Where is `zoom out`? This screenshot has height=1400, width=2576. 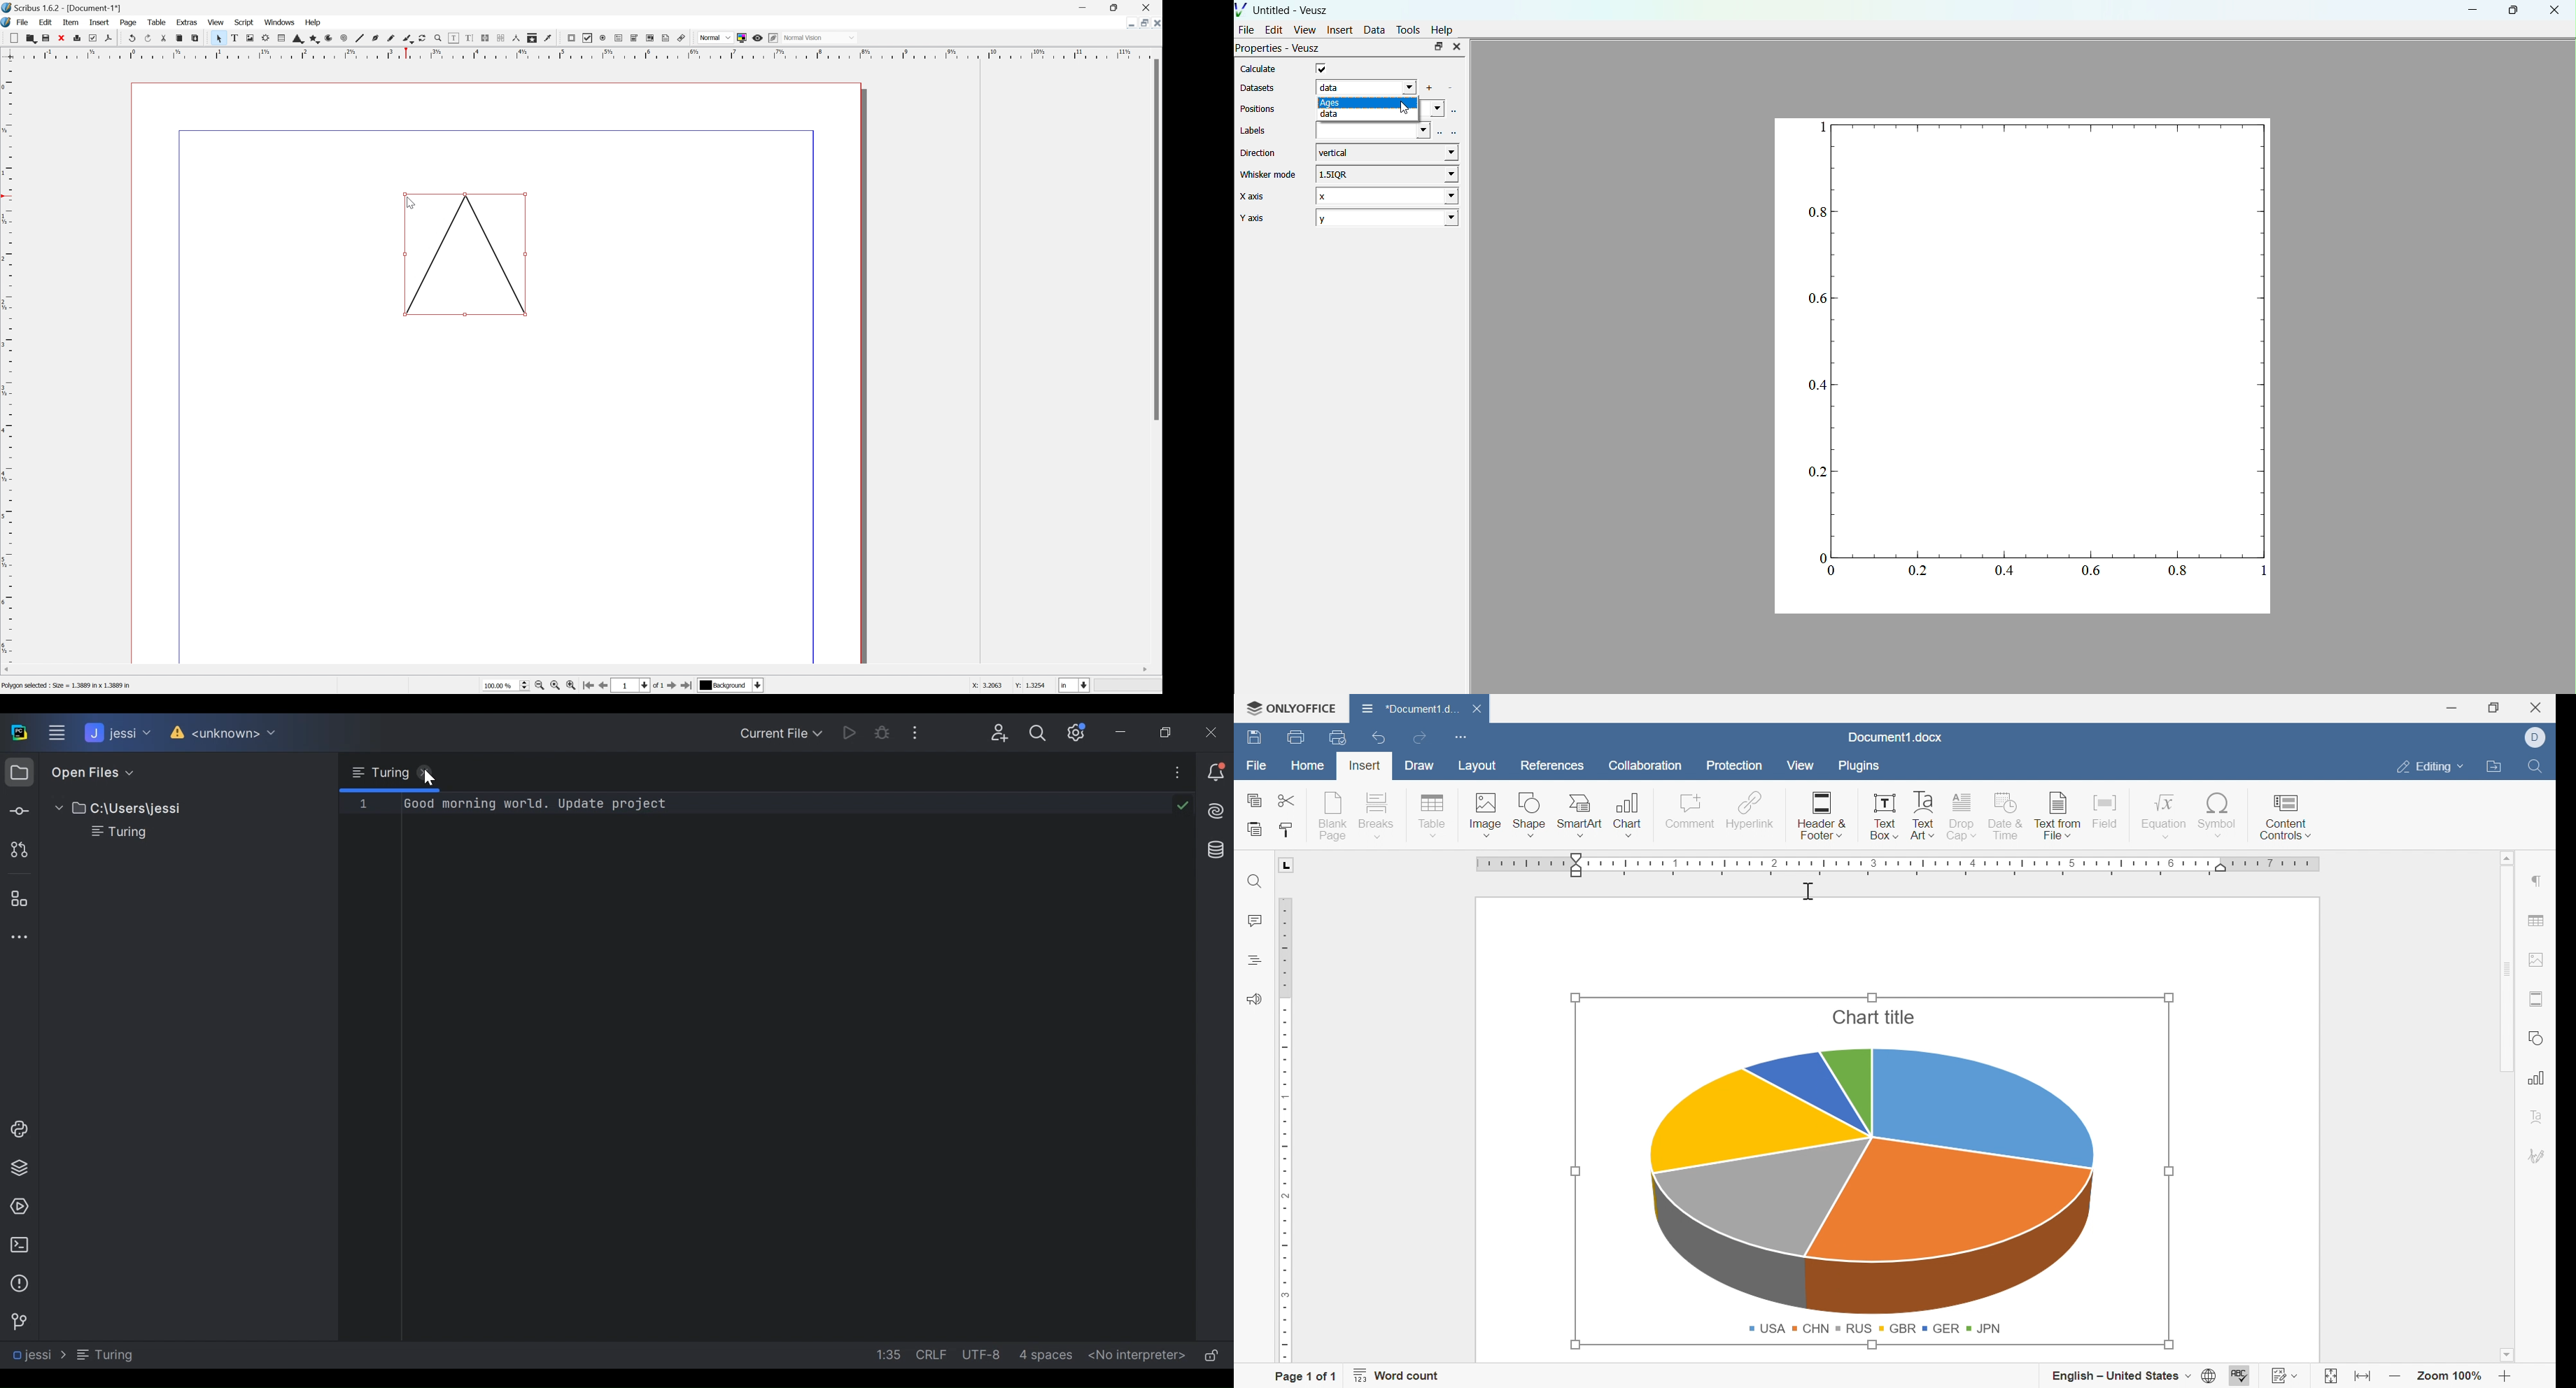
zoom out is located at coordinates (2393, 1376).